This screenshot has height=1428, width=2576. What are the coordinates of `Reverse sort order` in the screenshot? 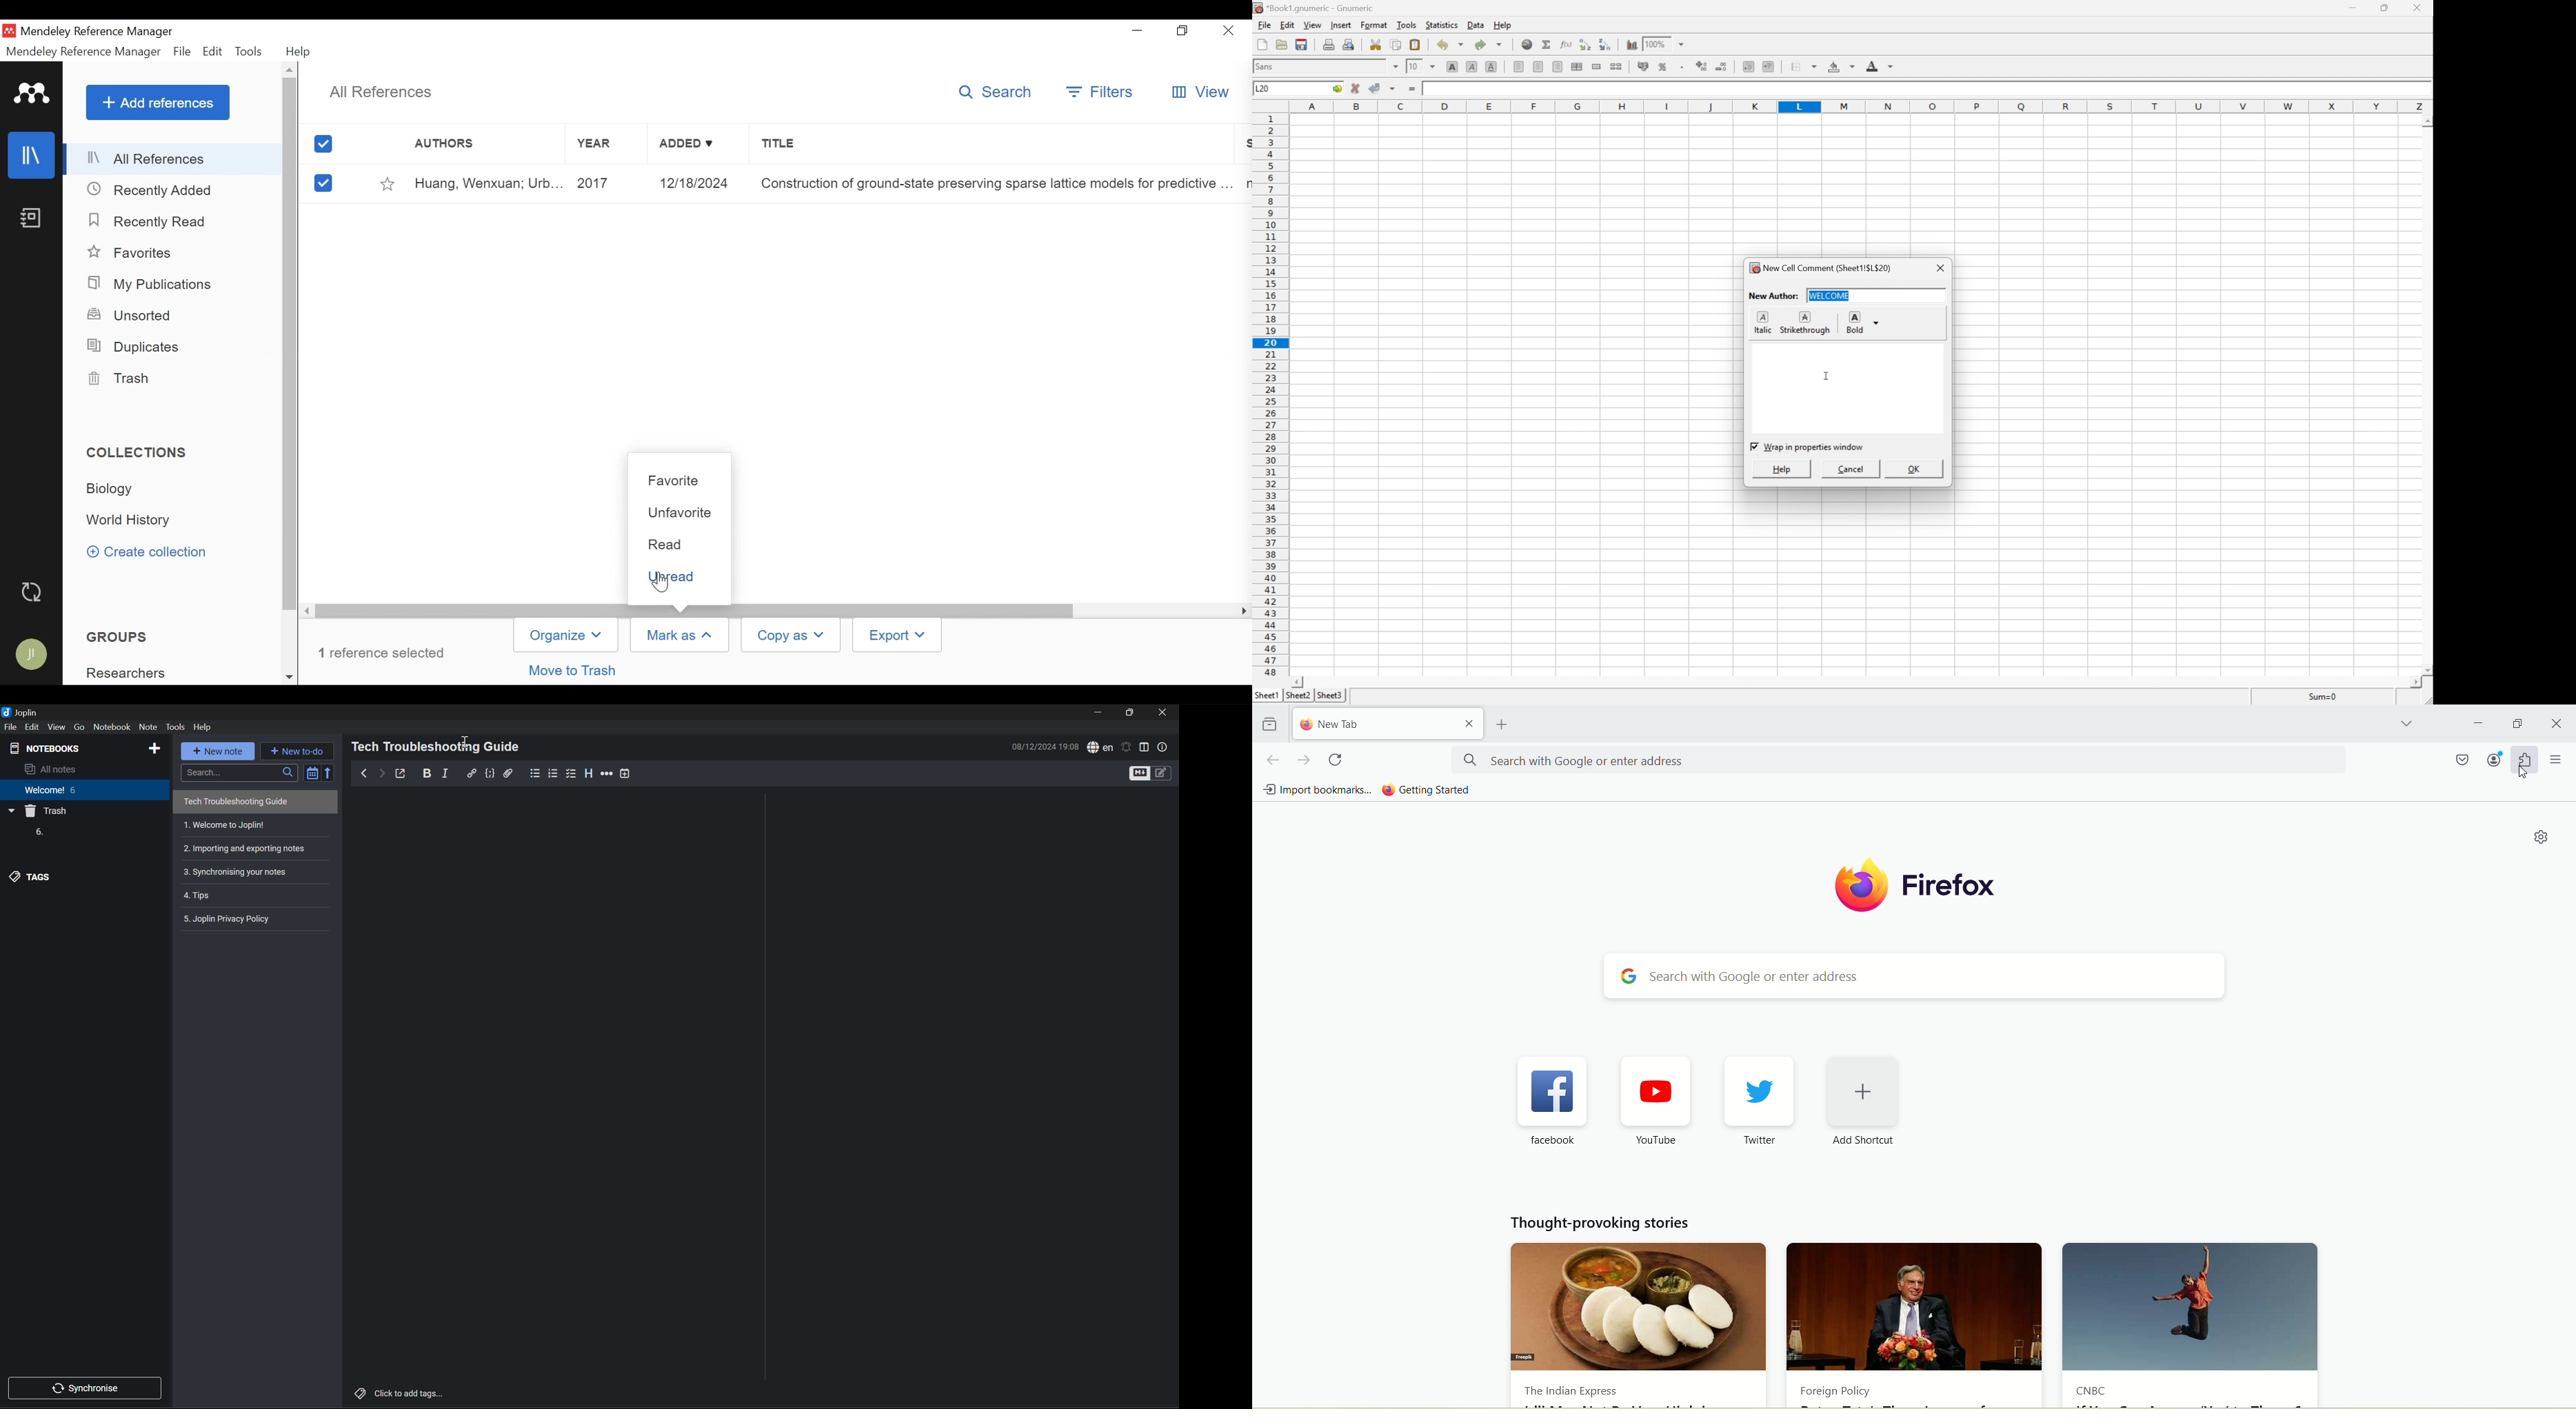 It's located at (330, 773).